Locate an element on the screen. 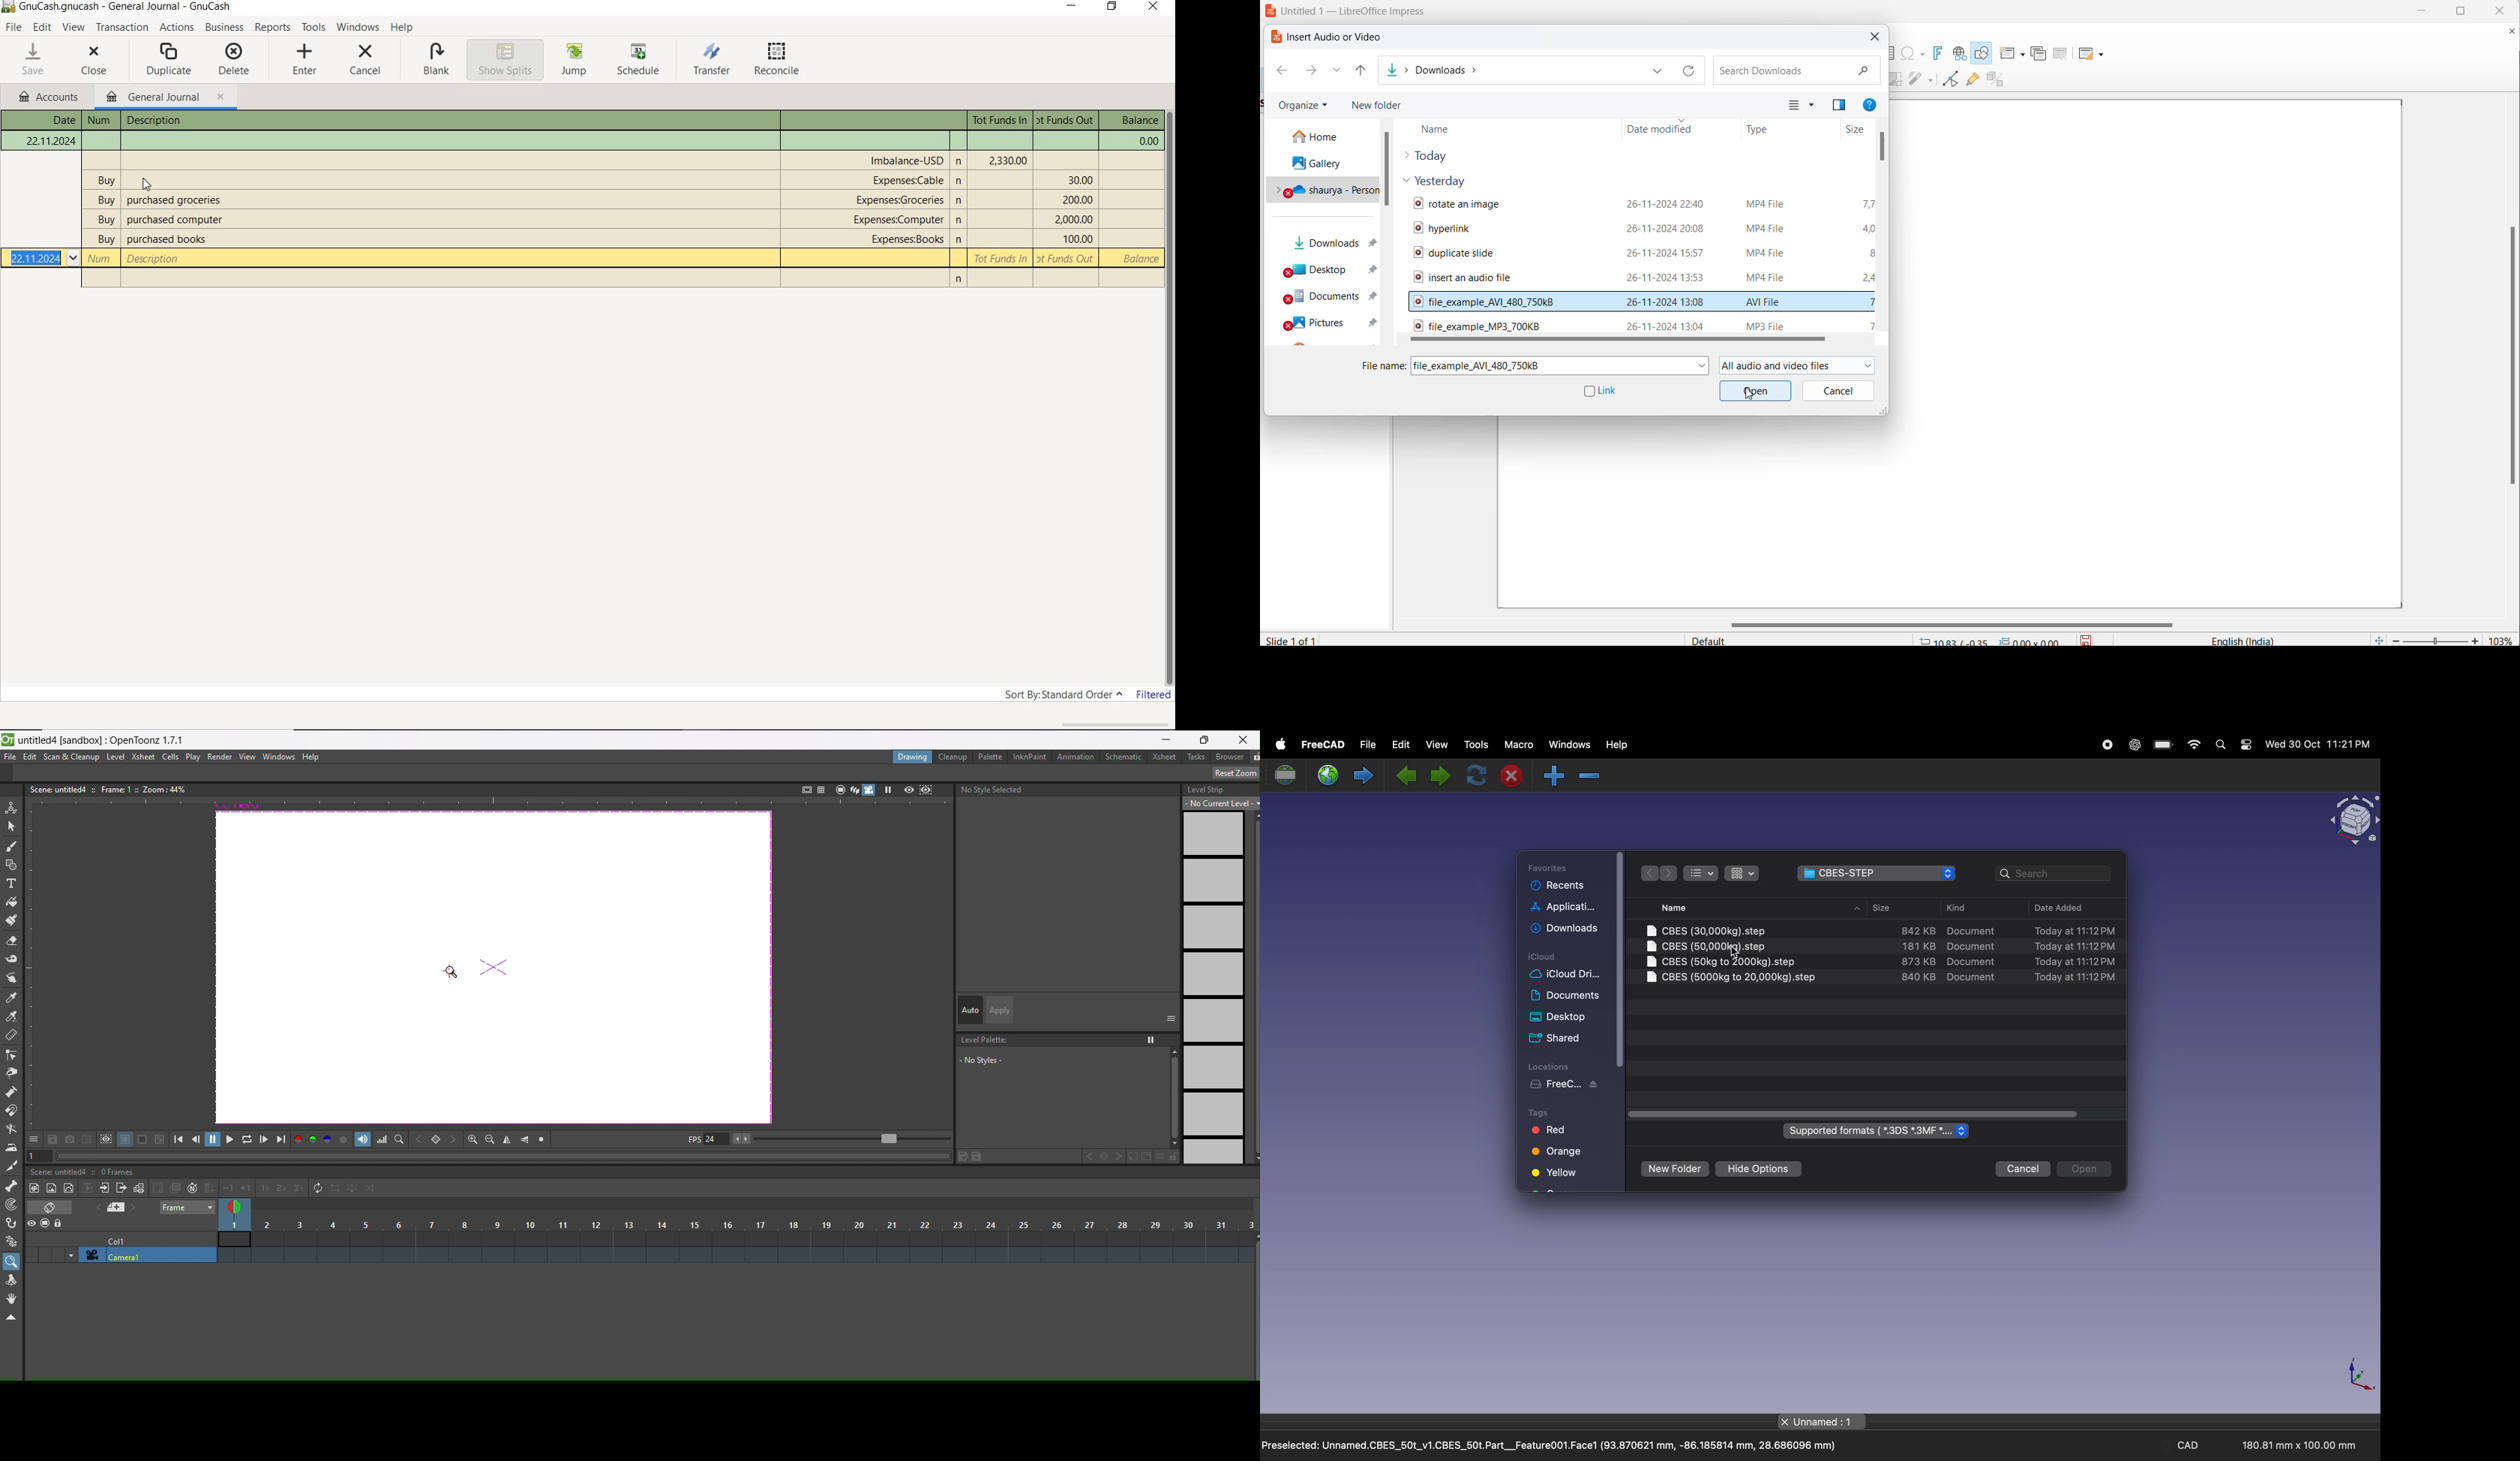 This screenshot has width=2520, height=1484. duplicate slide is located at coordinates (2042, 52).